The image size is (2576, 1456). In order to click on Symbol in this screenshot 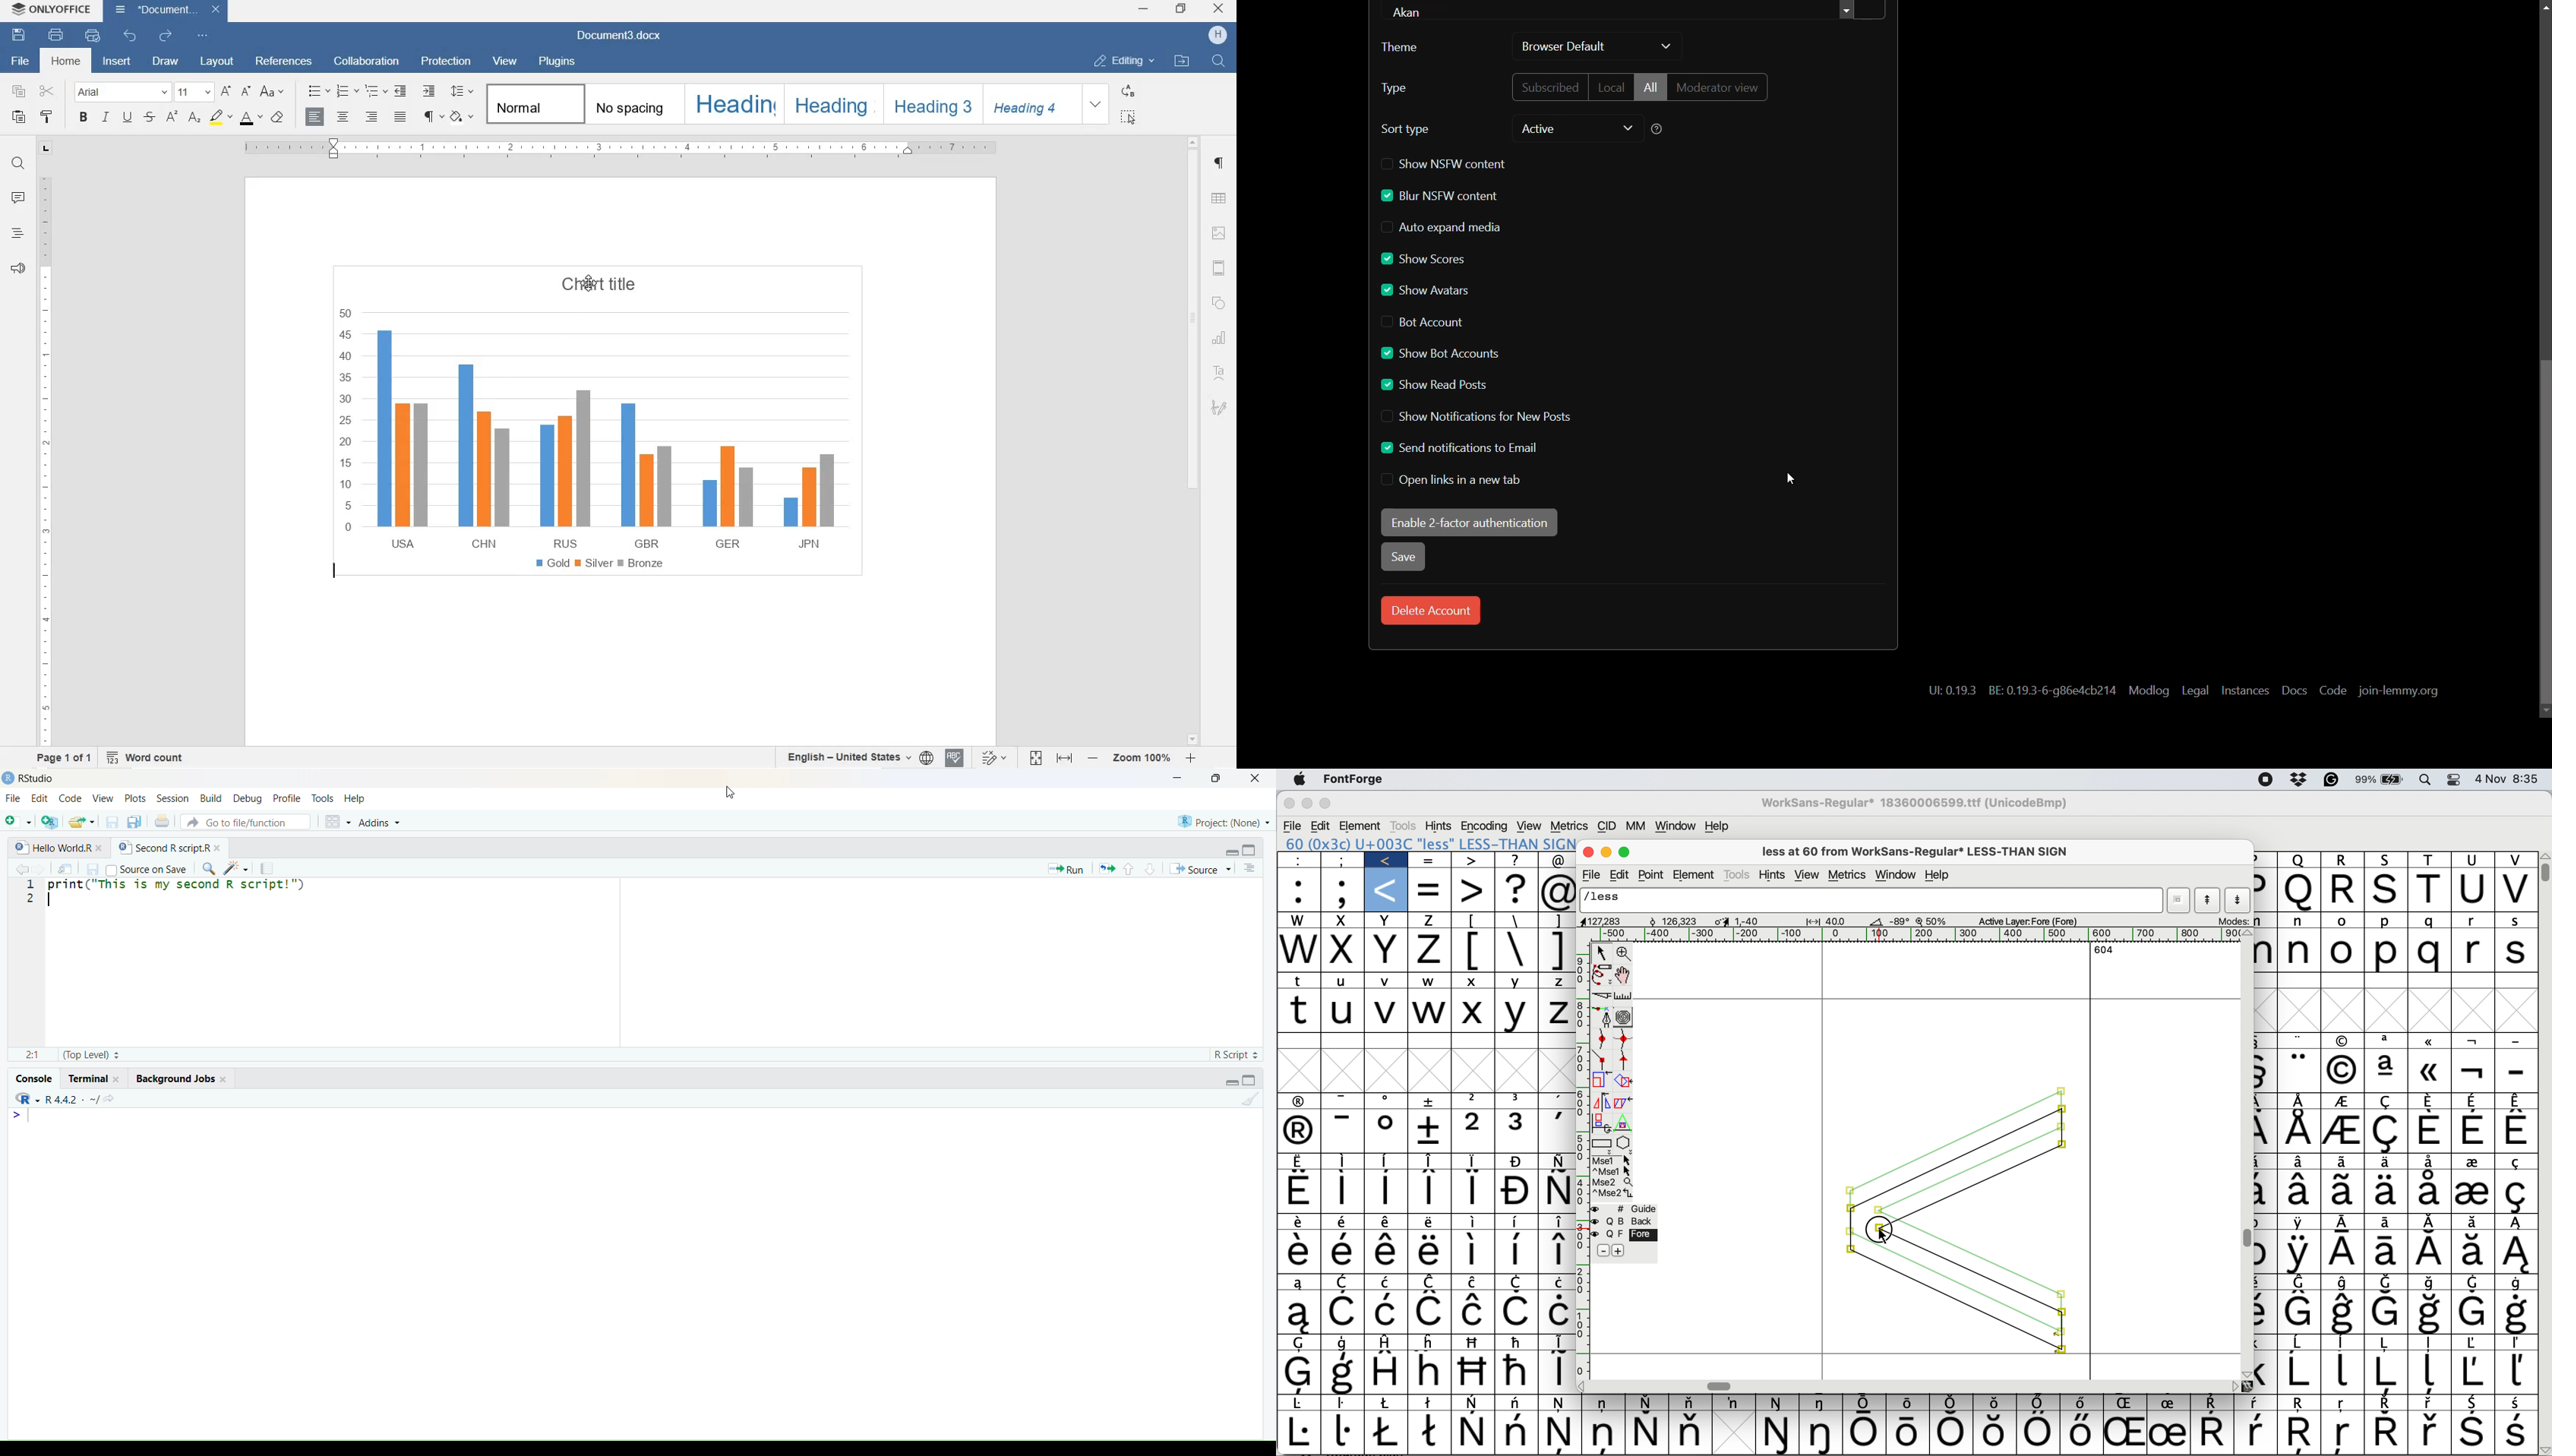, I will do `click(1390, 1403)`.